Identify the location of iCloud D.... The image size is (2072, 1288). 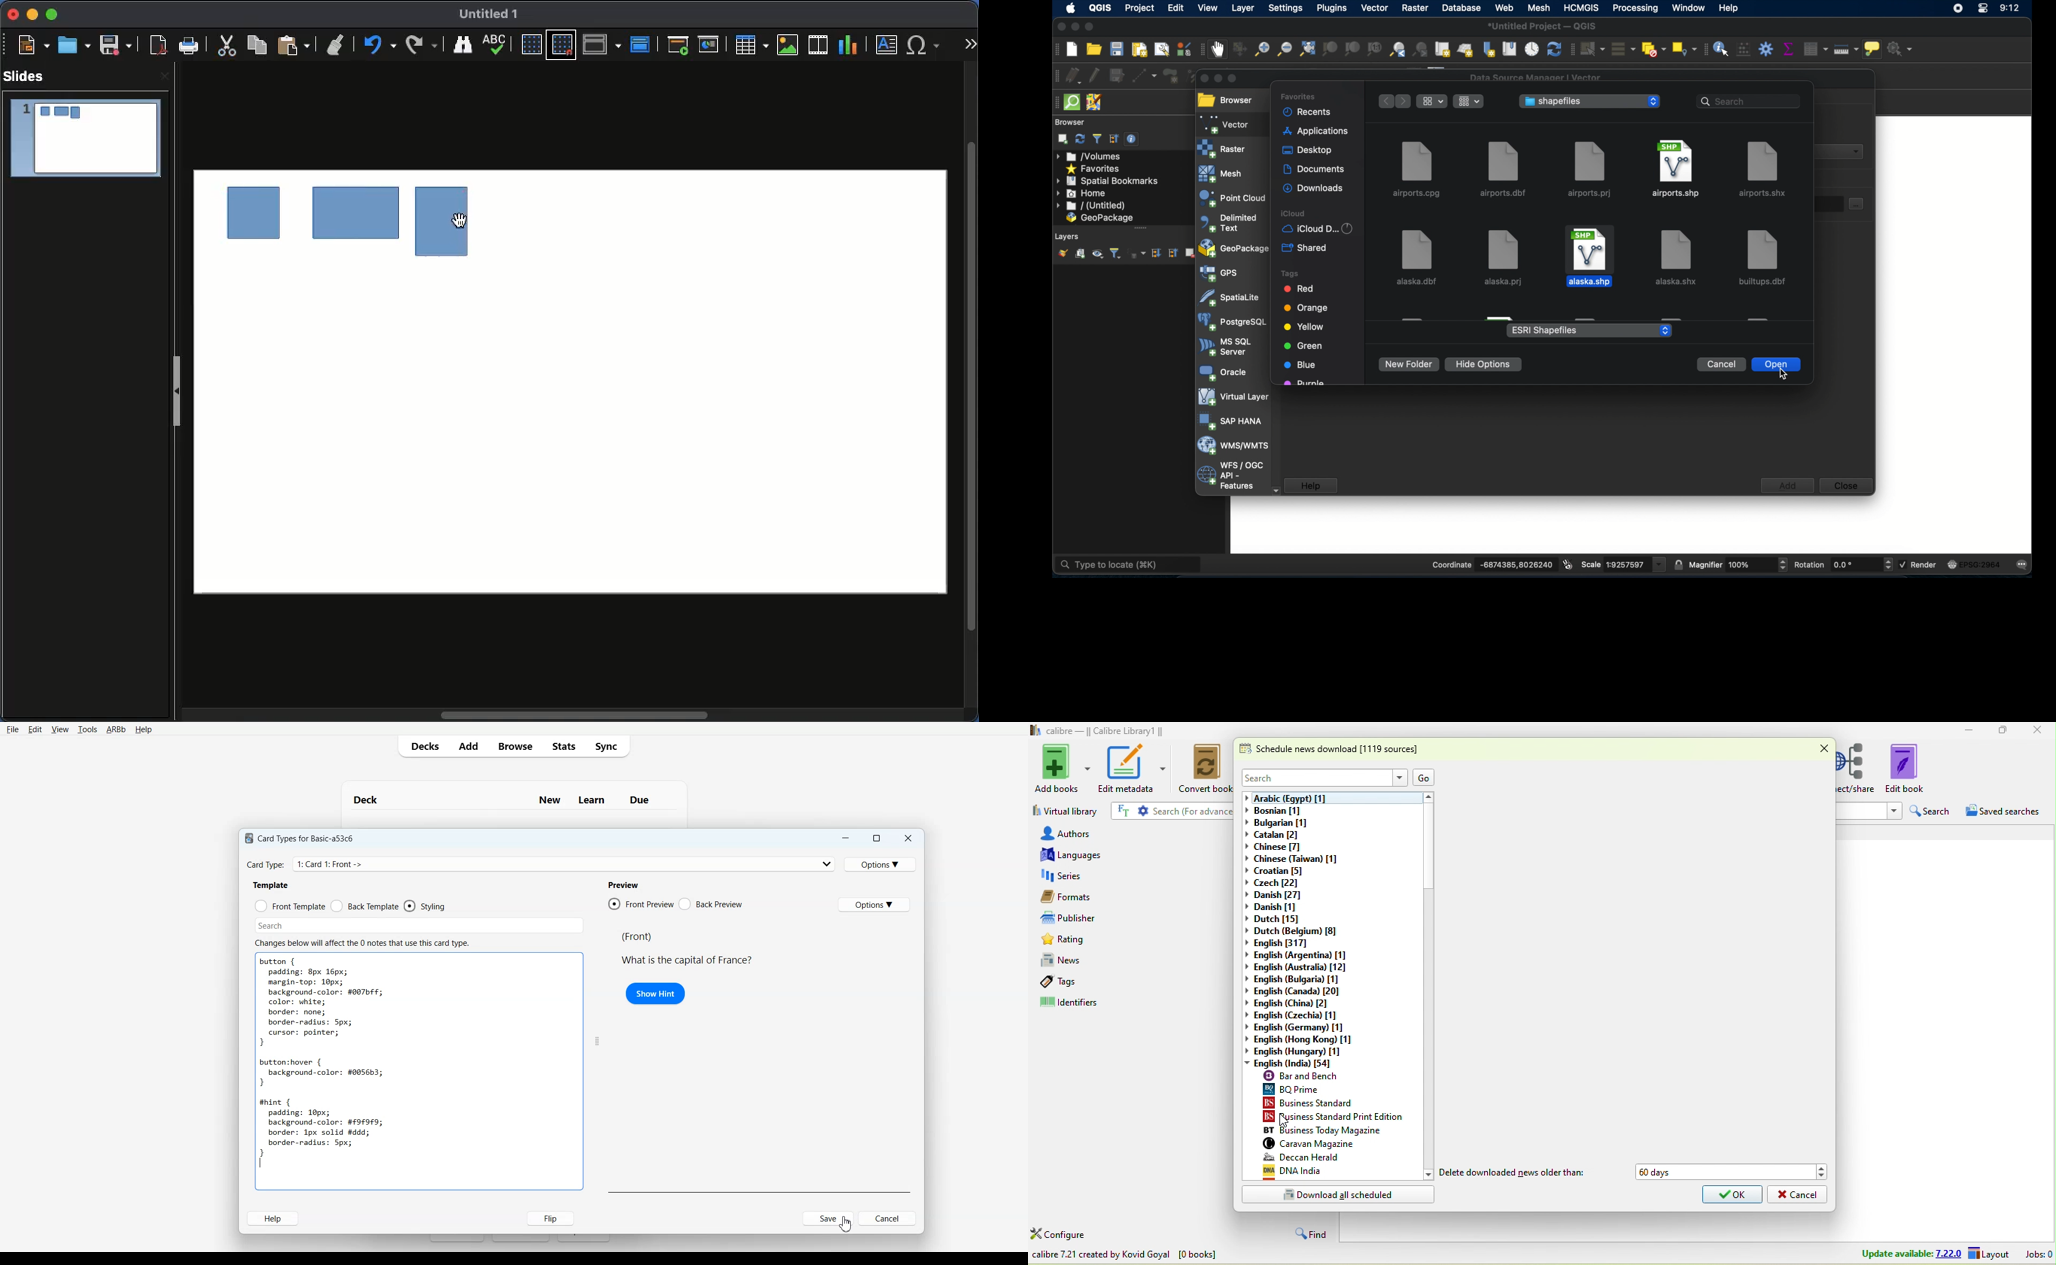
(1318, 229).